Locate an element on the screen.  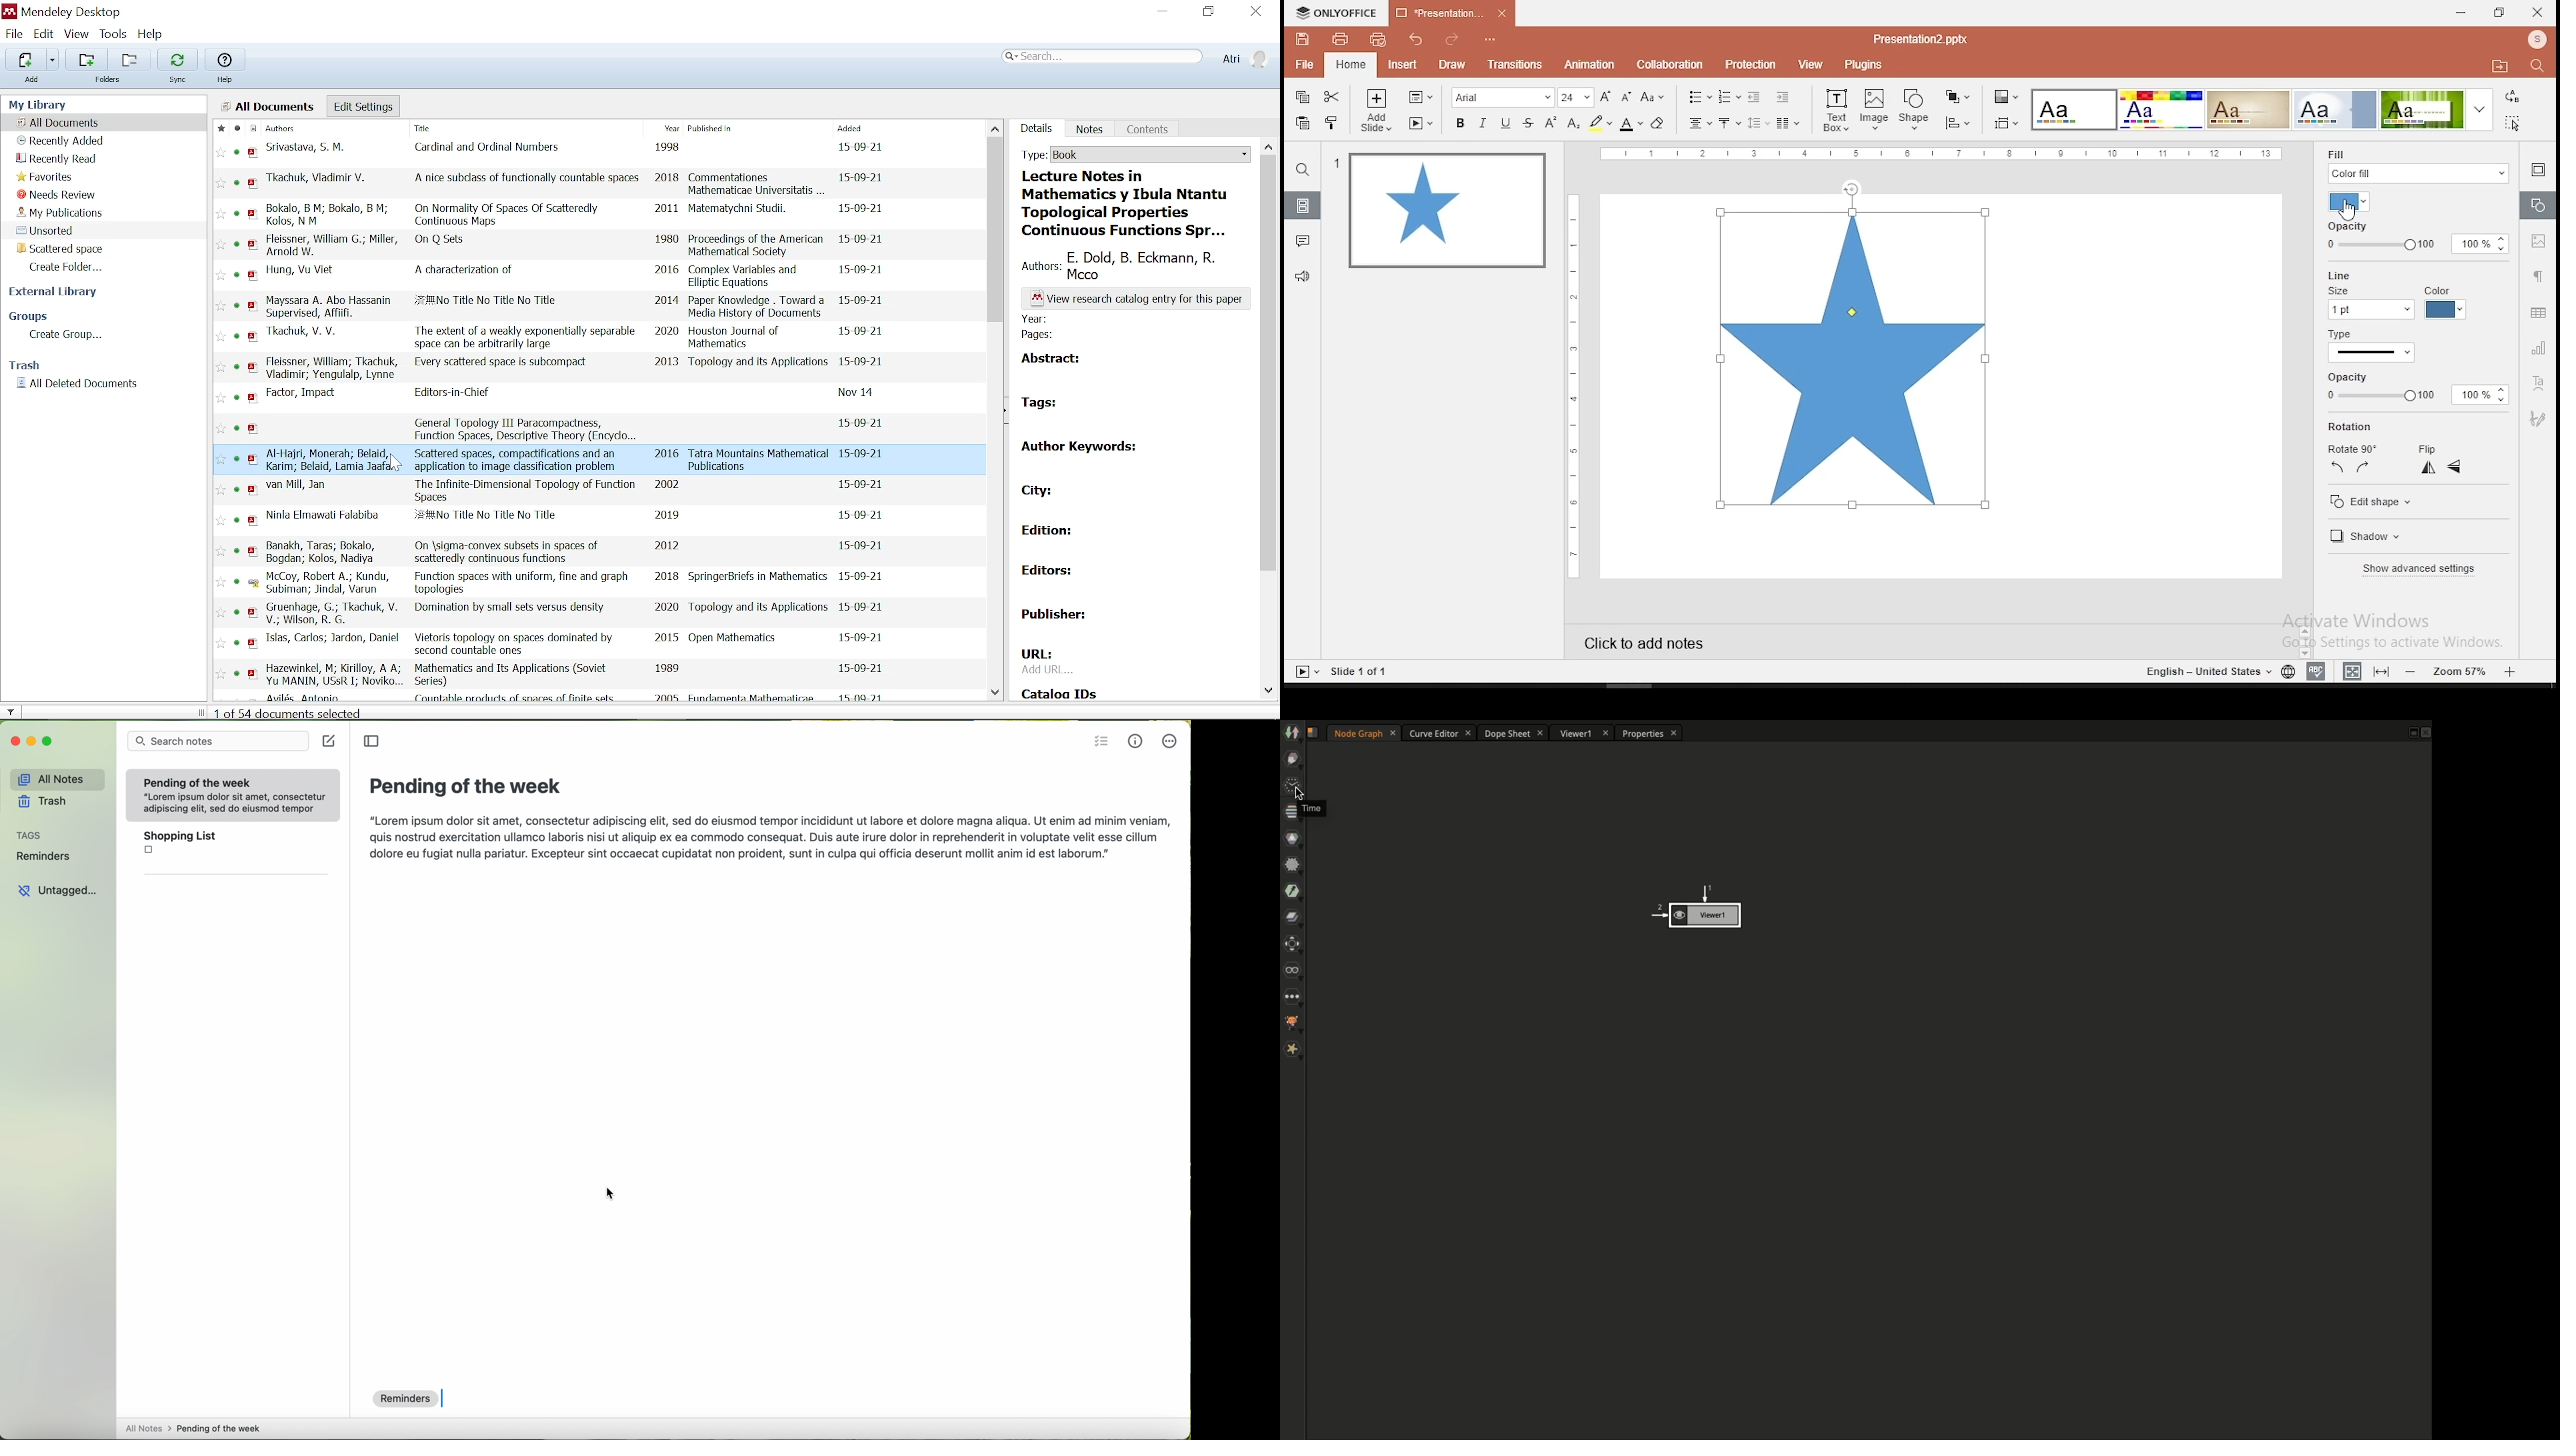
font size is located at coordinates (1577, 97).